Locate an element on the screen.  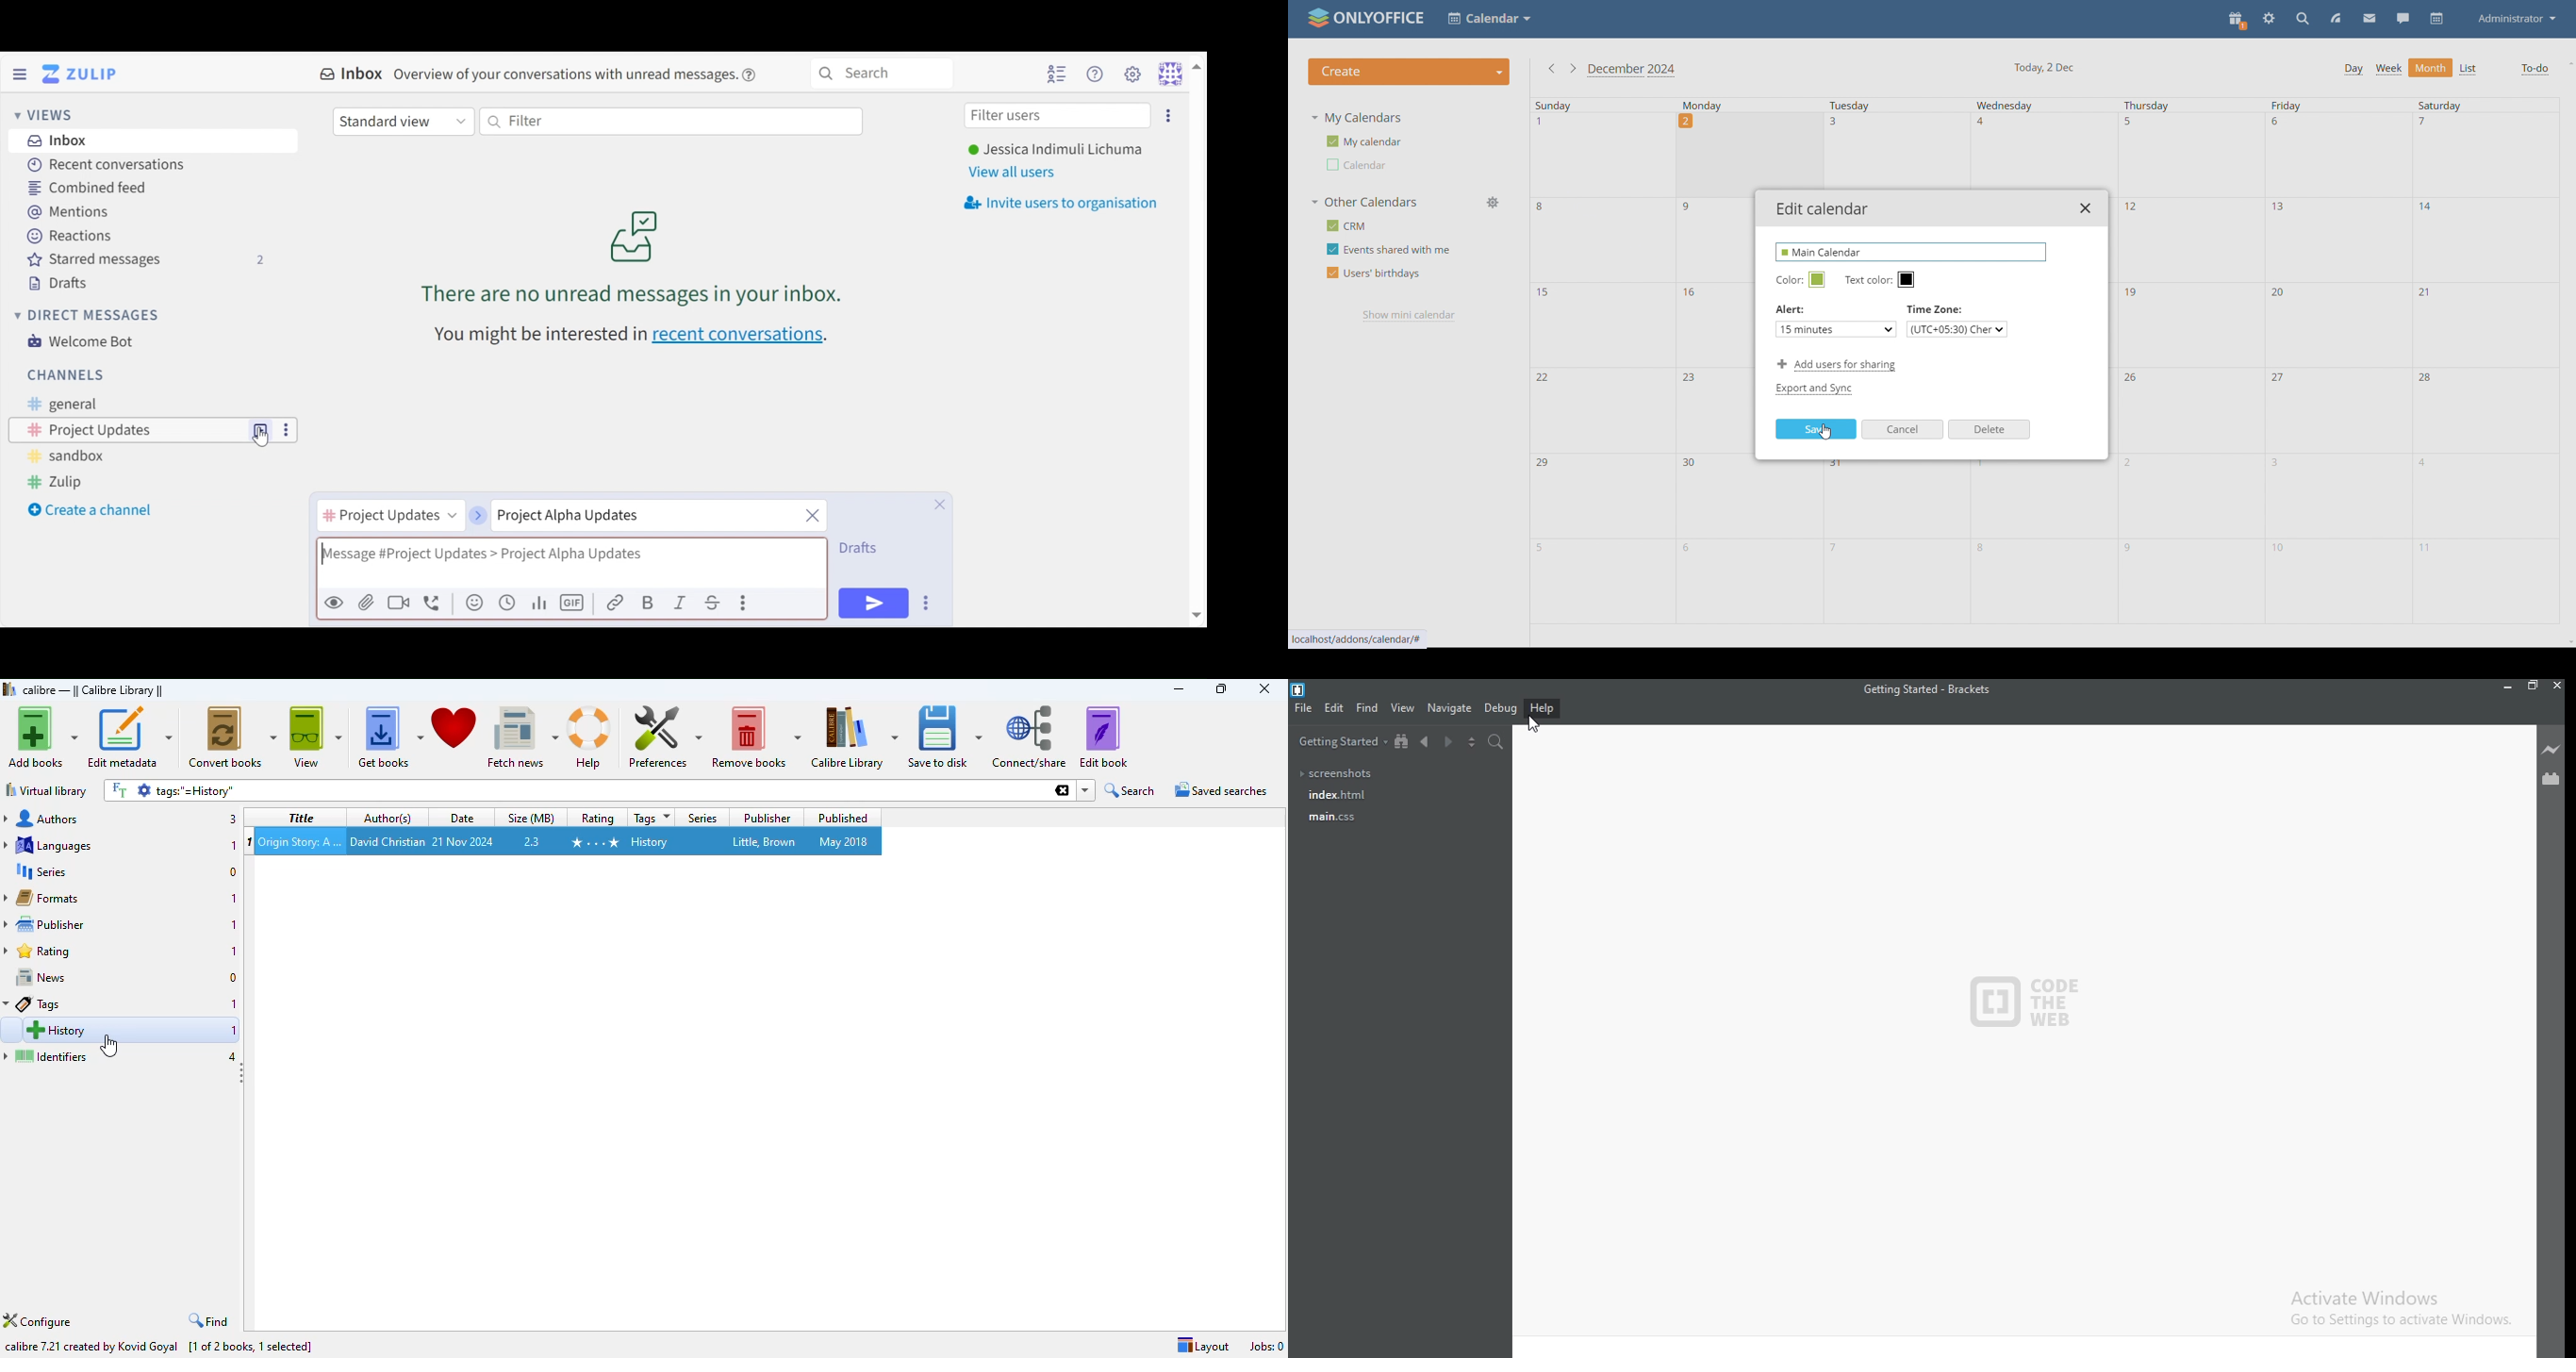
edit metadata is located at coordinates (131, 737).